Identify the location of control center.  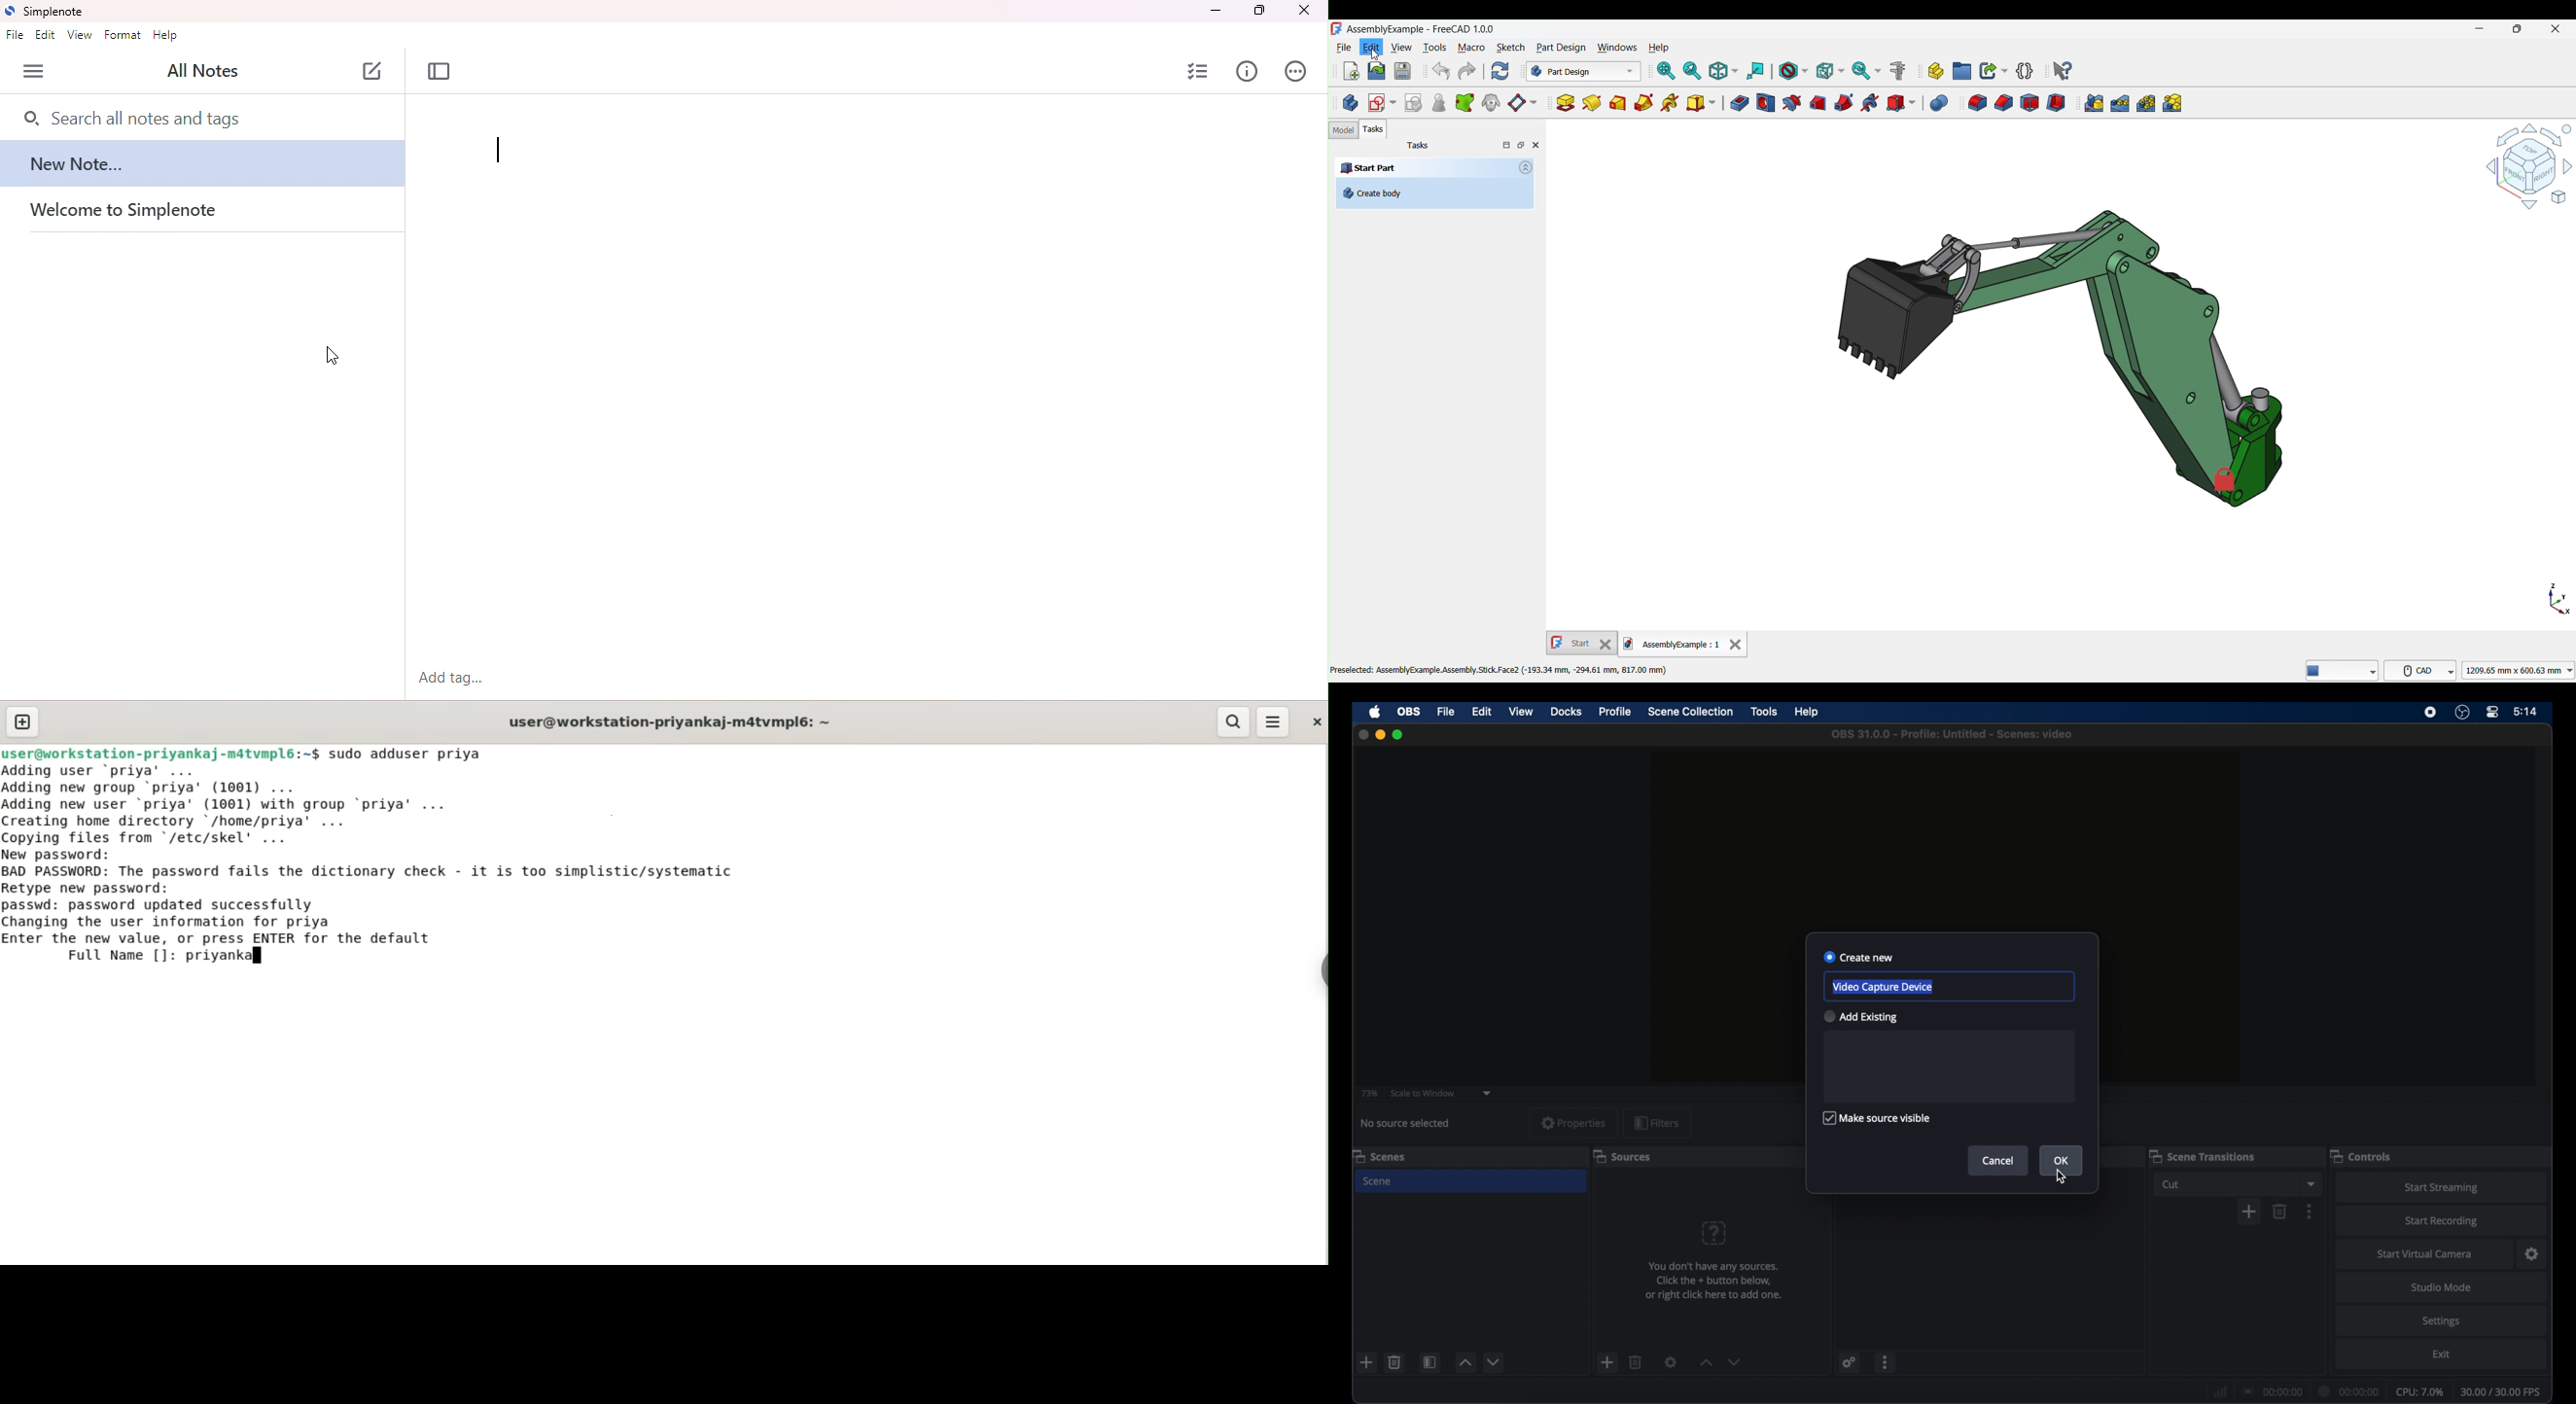
(2492, 711).